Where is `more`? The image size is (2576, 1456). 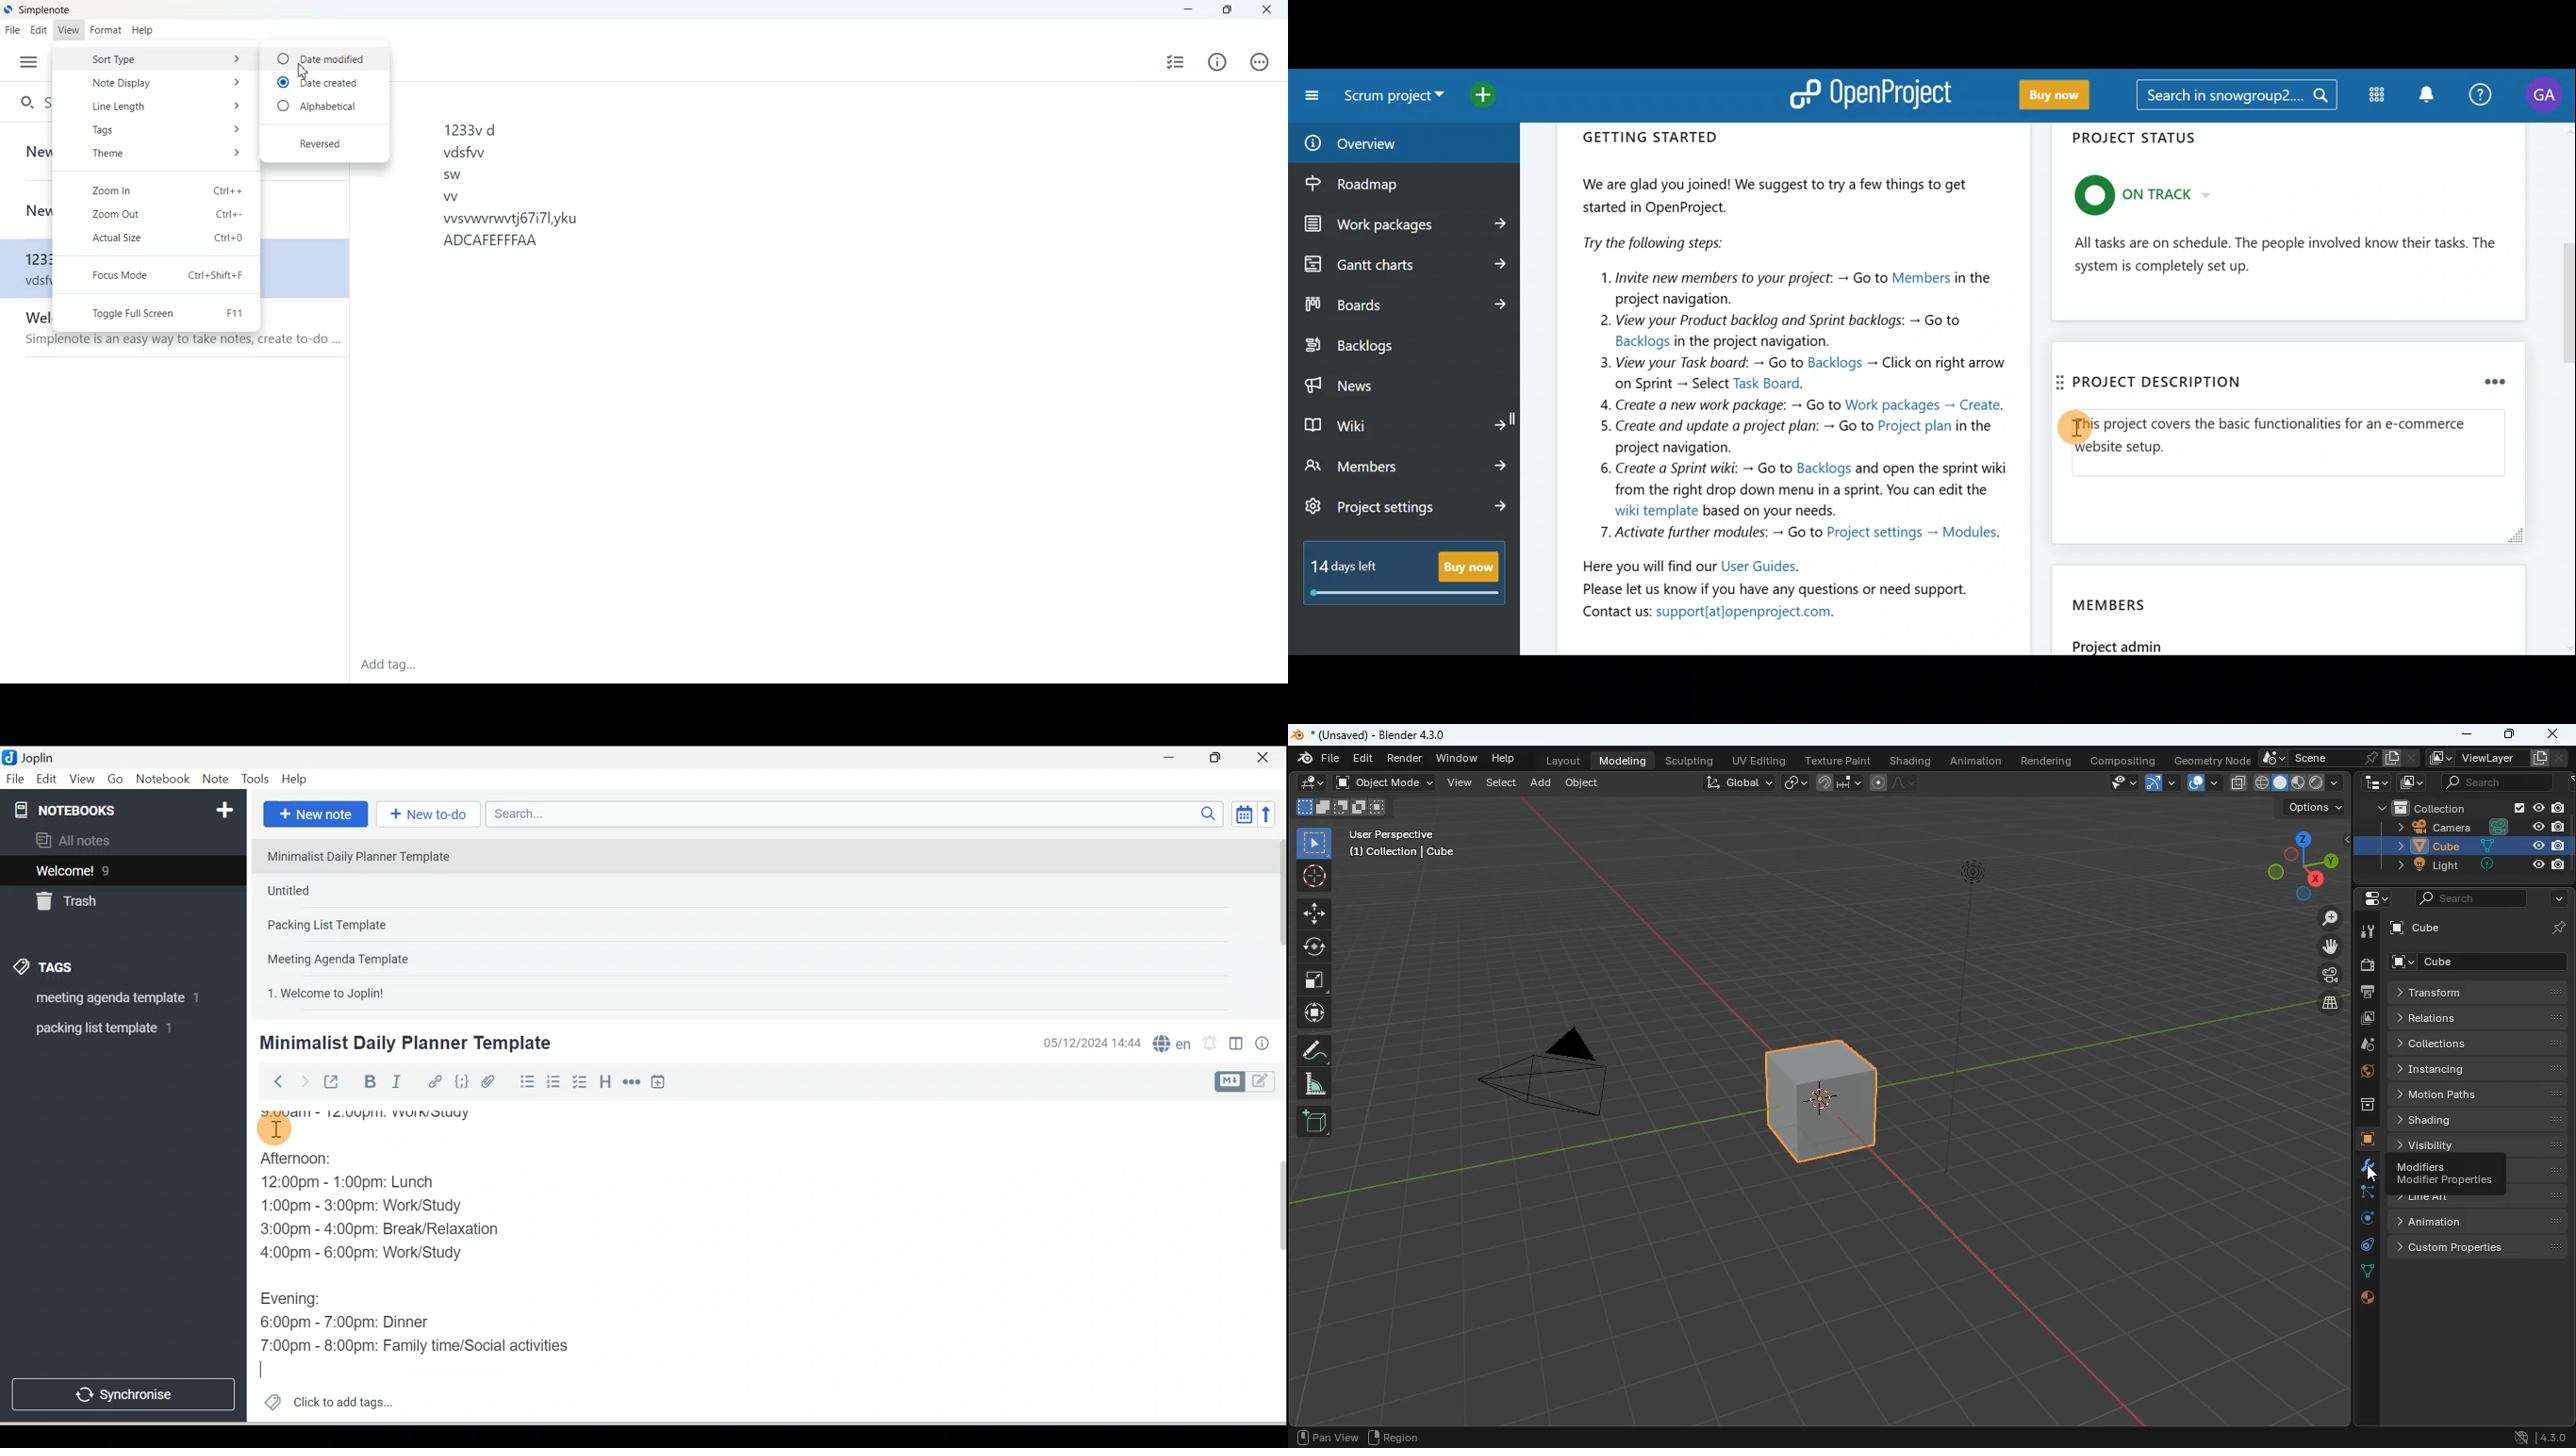
more is located at coordinates (2554, 897).